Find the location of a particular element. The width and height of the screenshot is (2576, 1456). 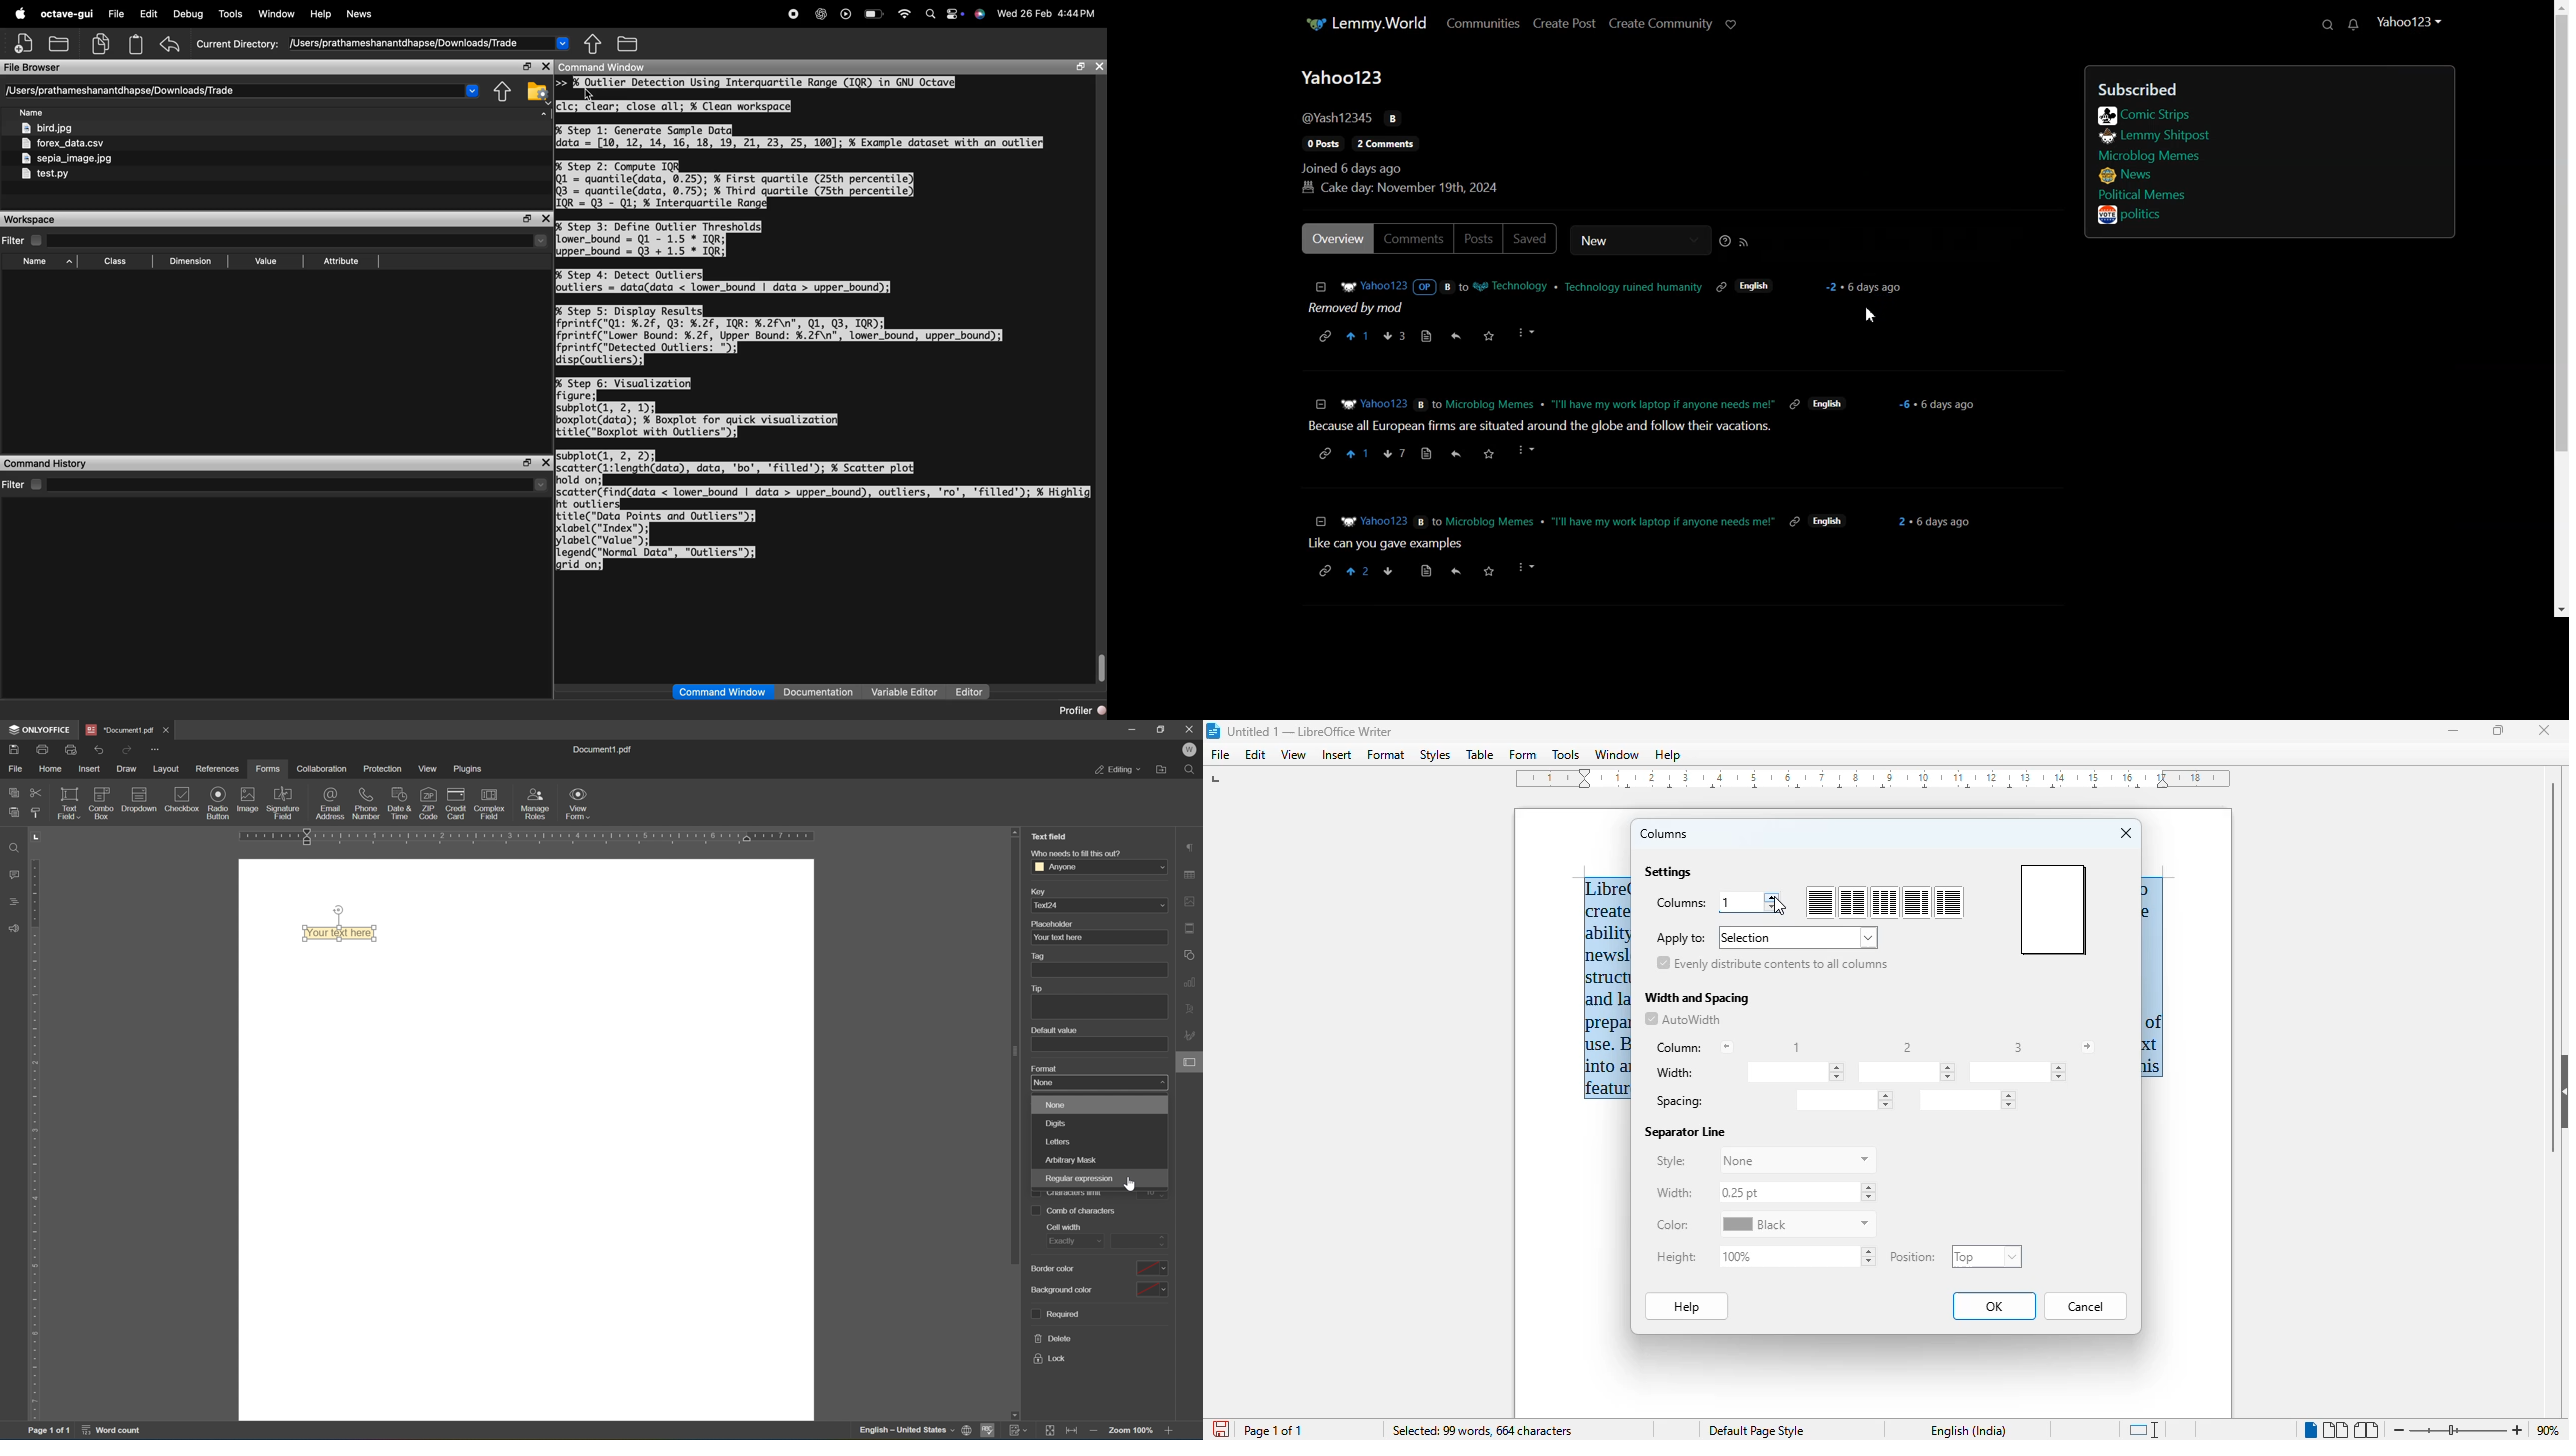

color:  is located at coordinates (1673, 1225).